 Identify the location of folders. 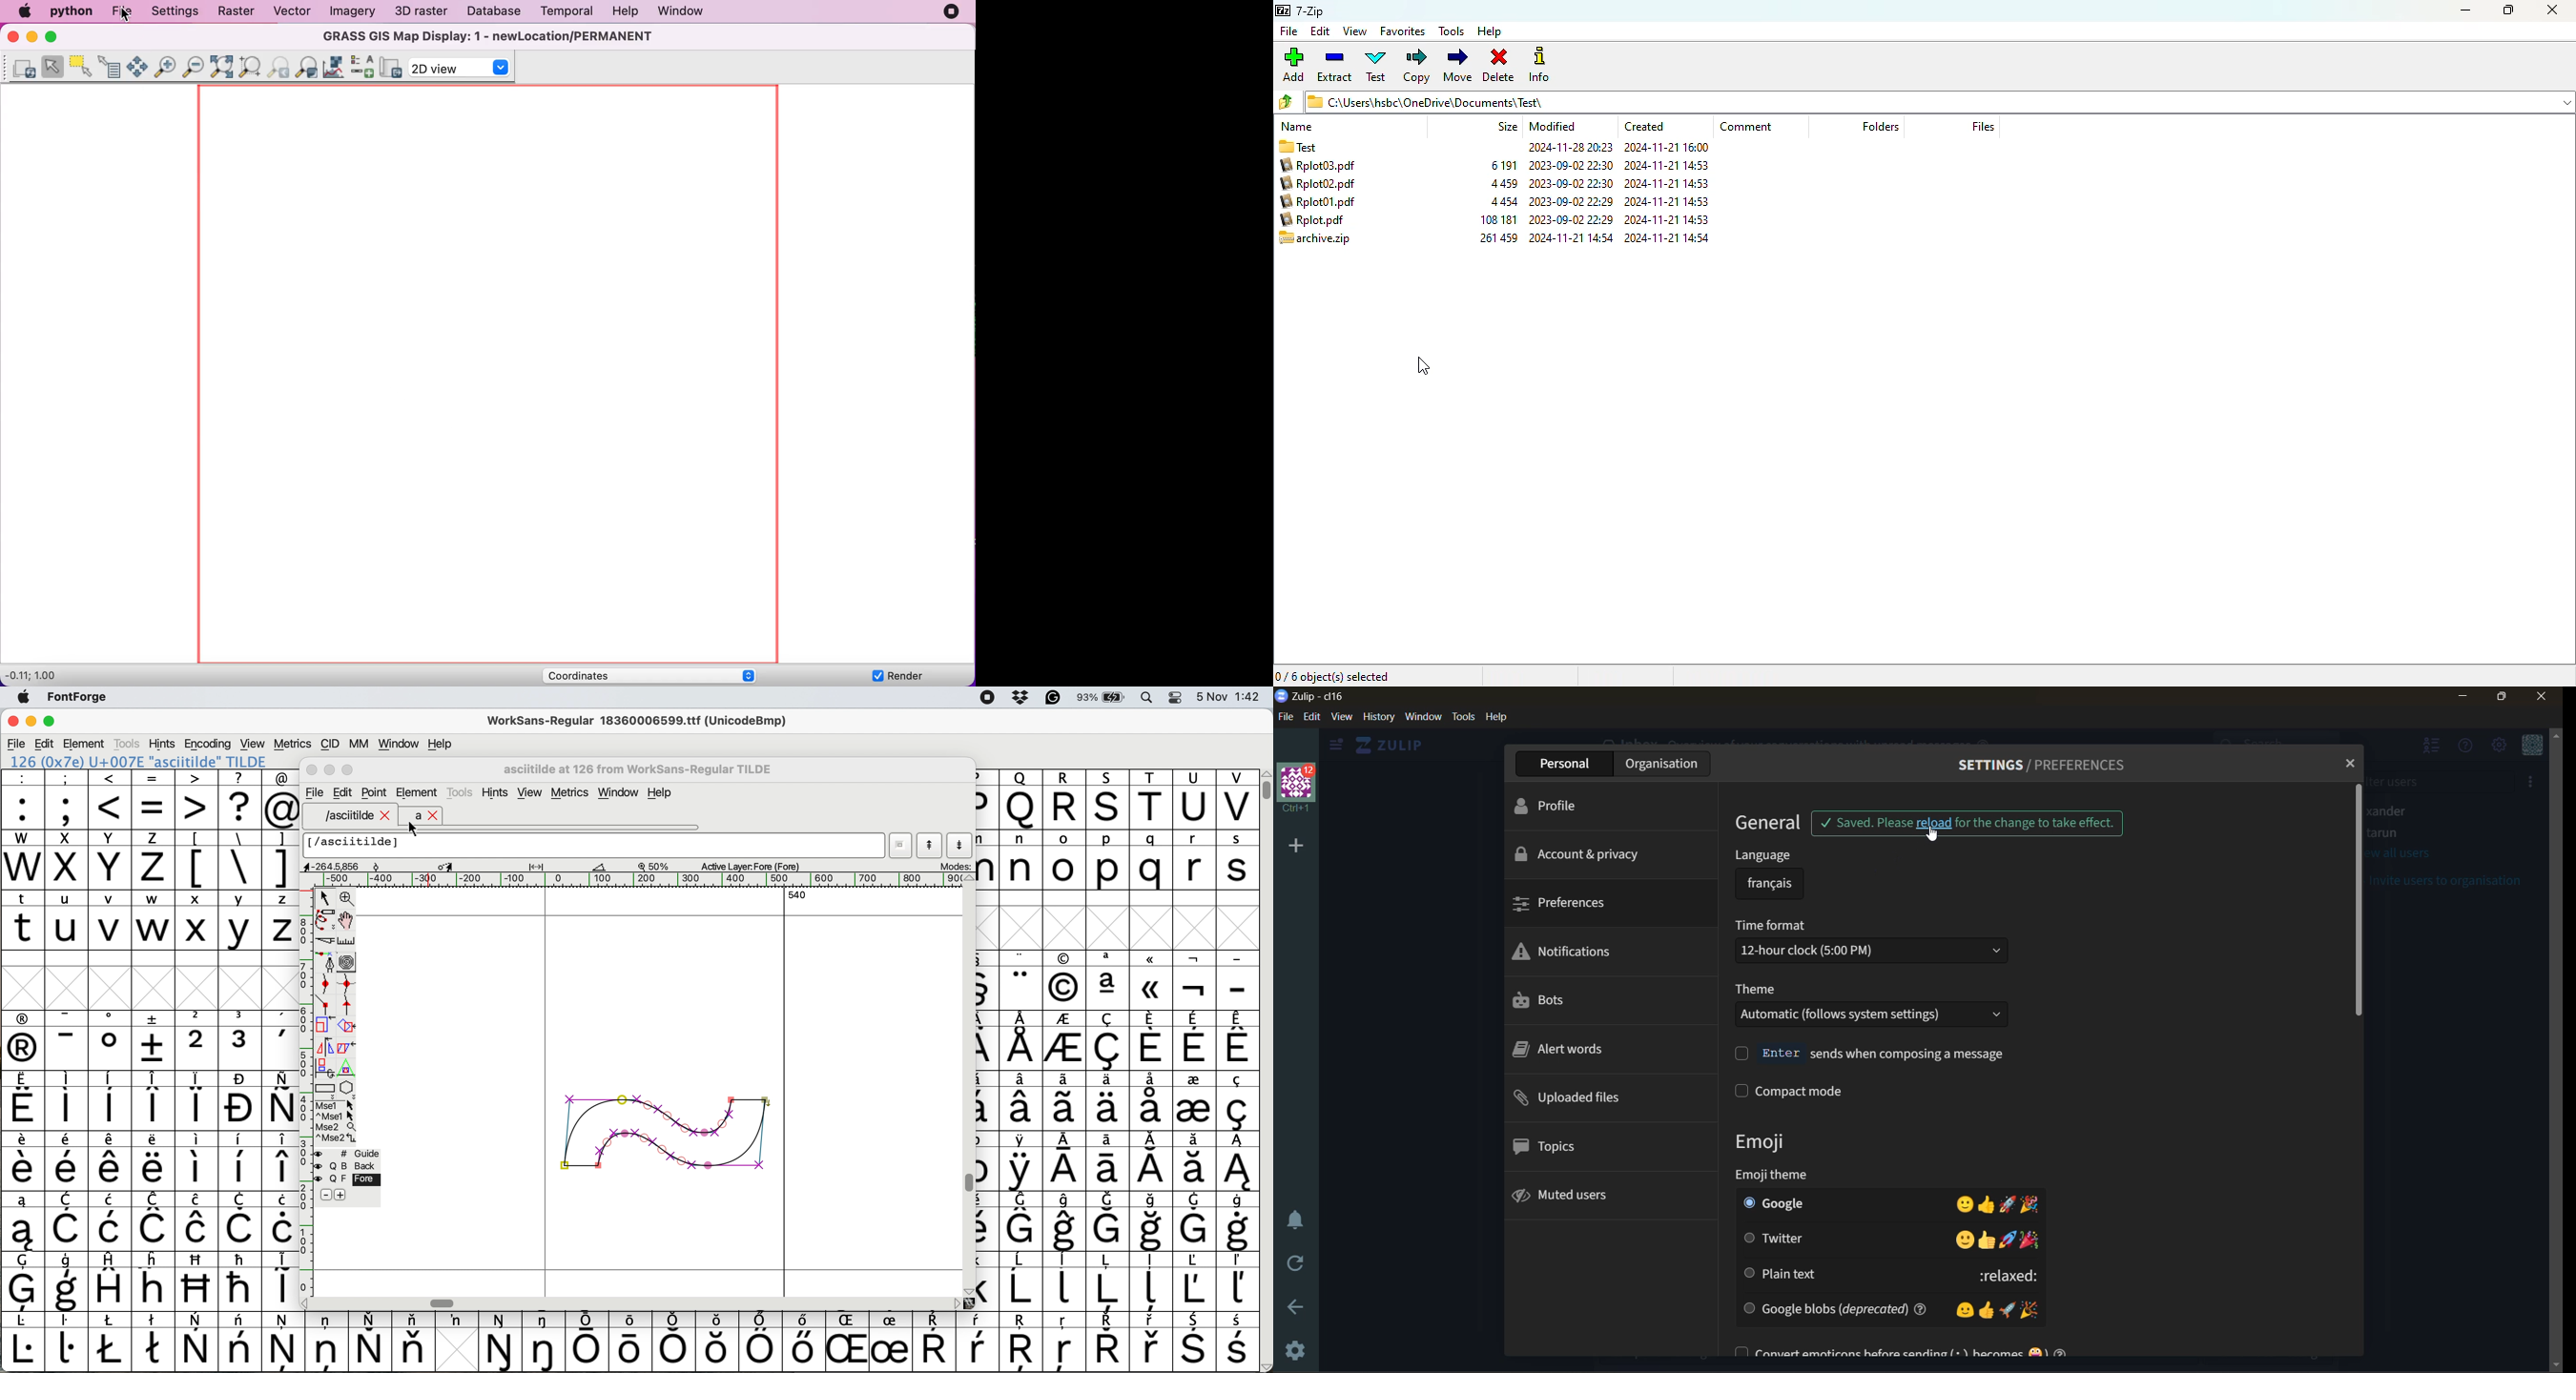
(1879, 126).